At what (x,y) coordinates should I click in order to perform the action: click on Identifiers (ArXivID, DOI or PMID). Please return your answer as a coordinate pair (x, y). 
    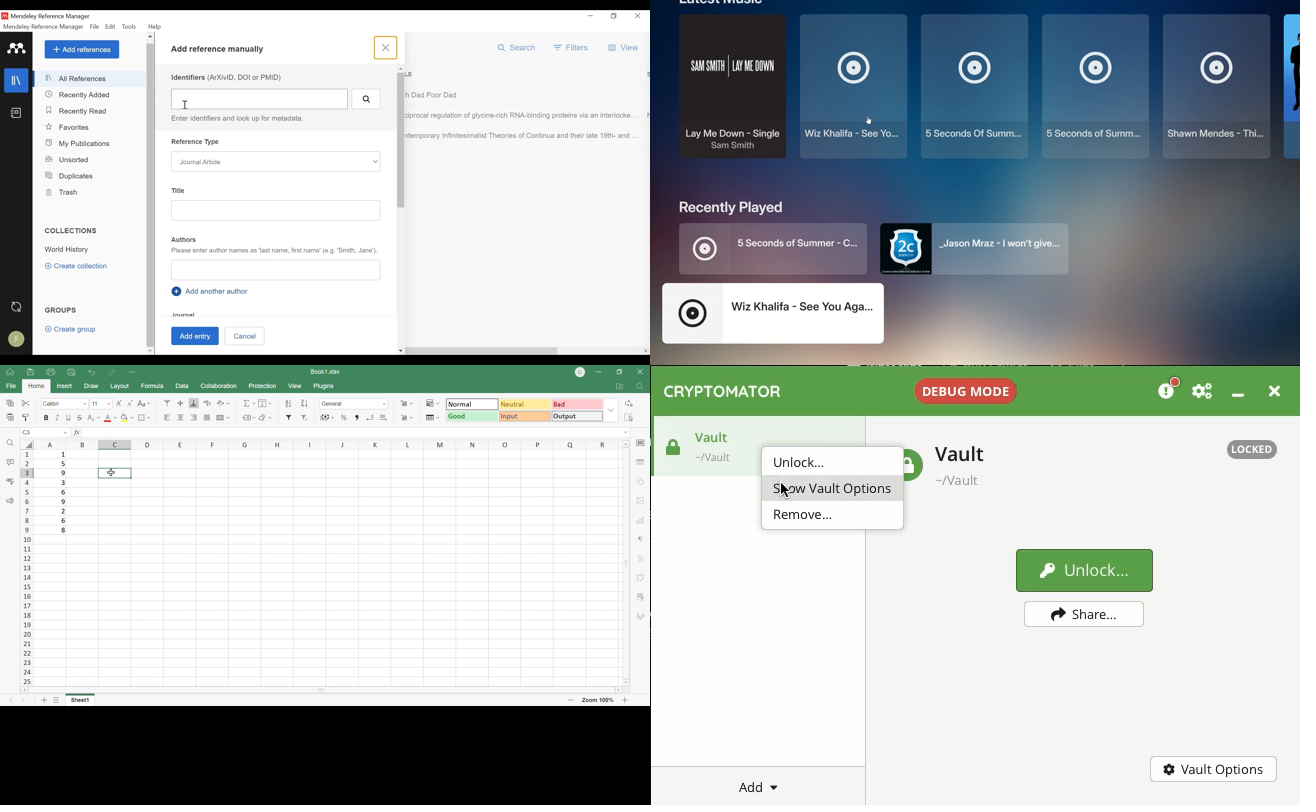
    Looking at the image, I should click on (229, 77).